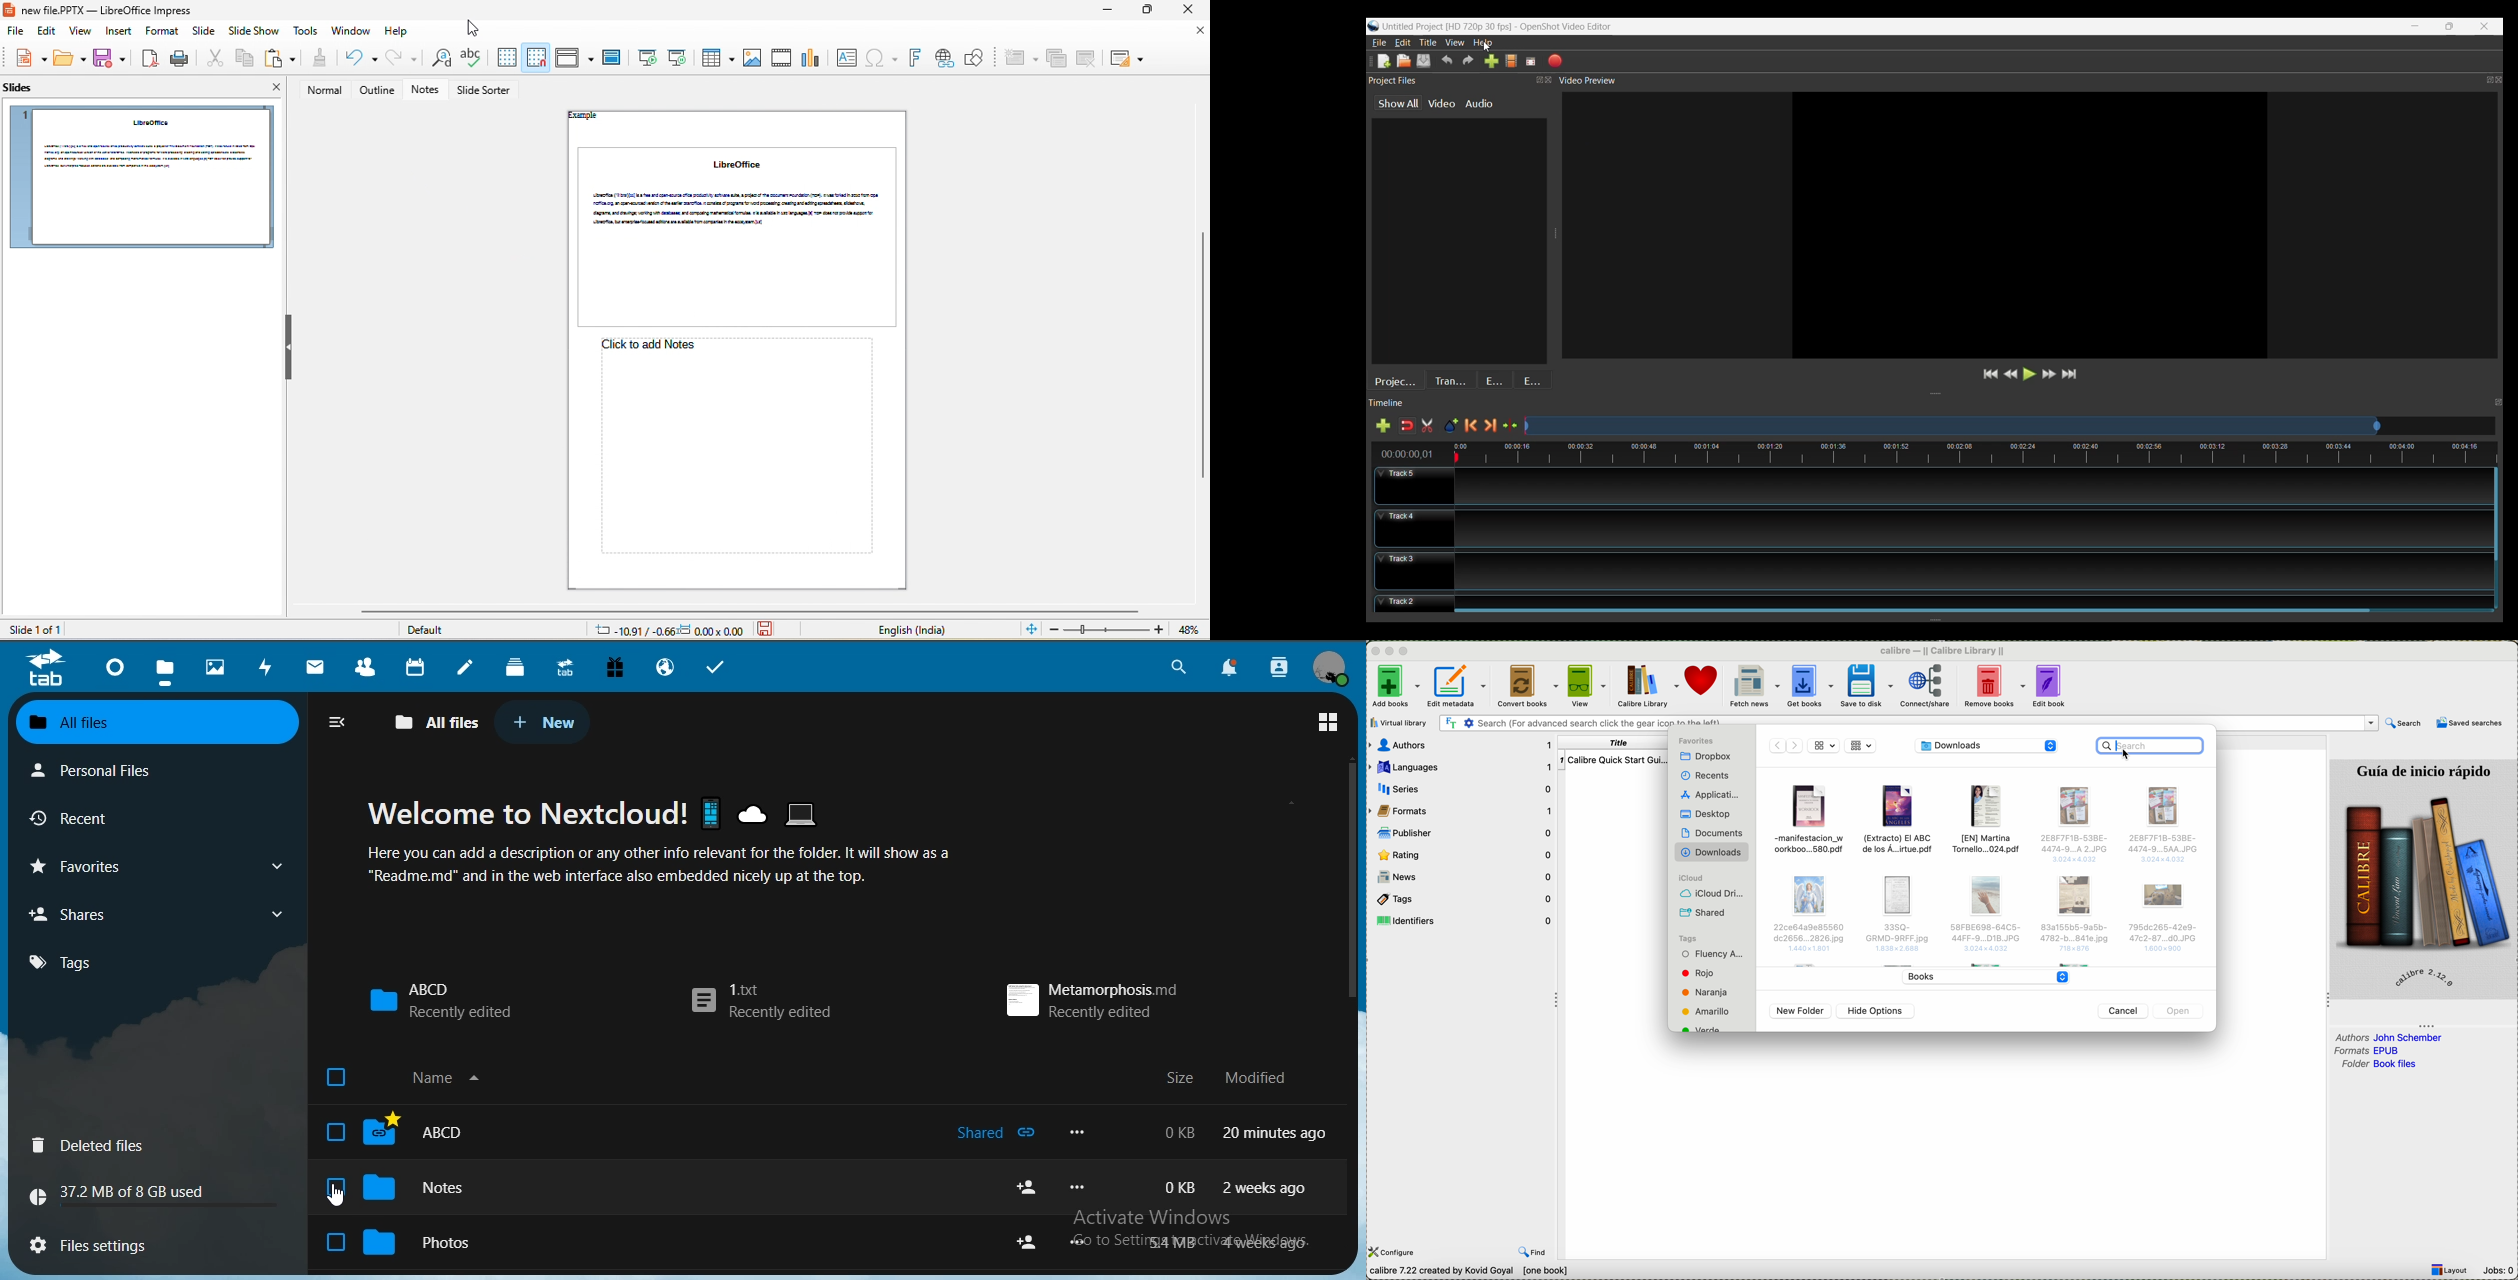 The height and width of the screenshot is (1288, 2520). What do you see at coordinates (168, 668) in the screenshot?
I see `files` at bounding box center [168, 668].